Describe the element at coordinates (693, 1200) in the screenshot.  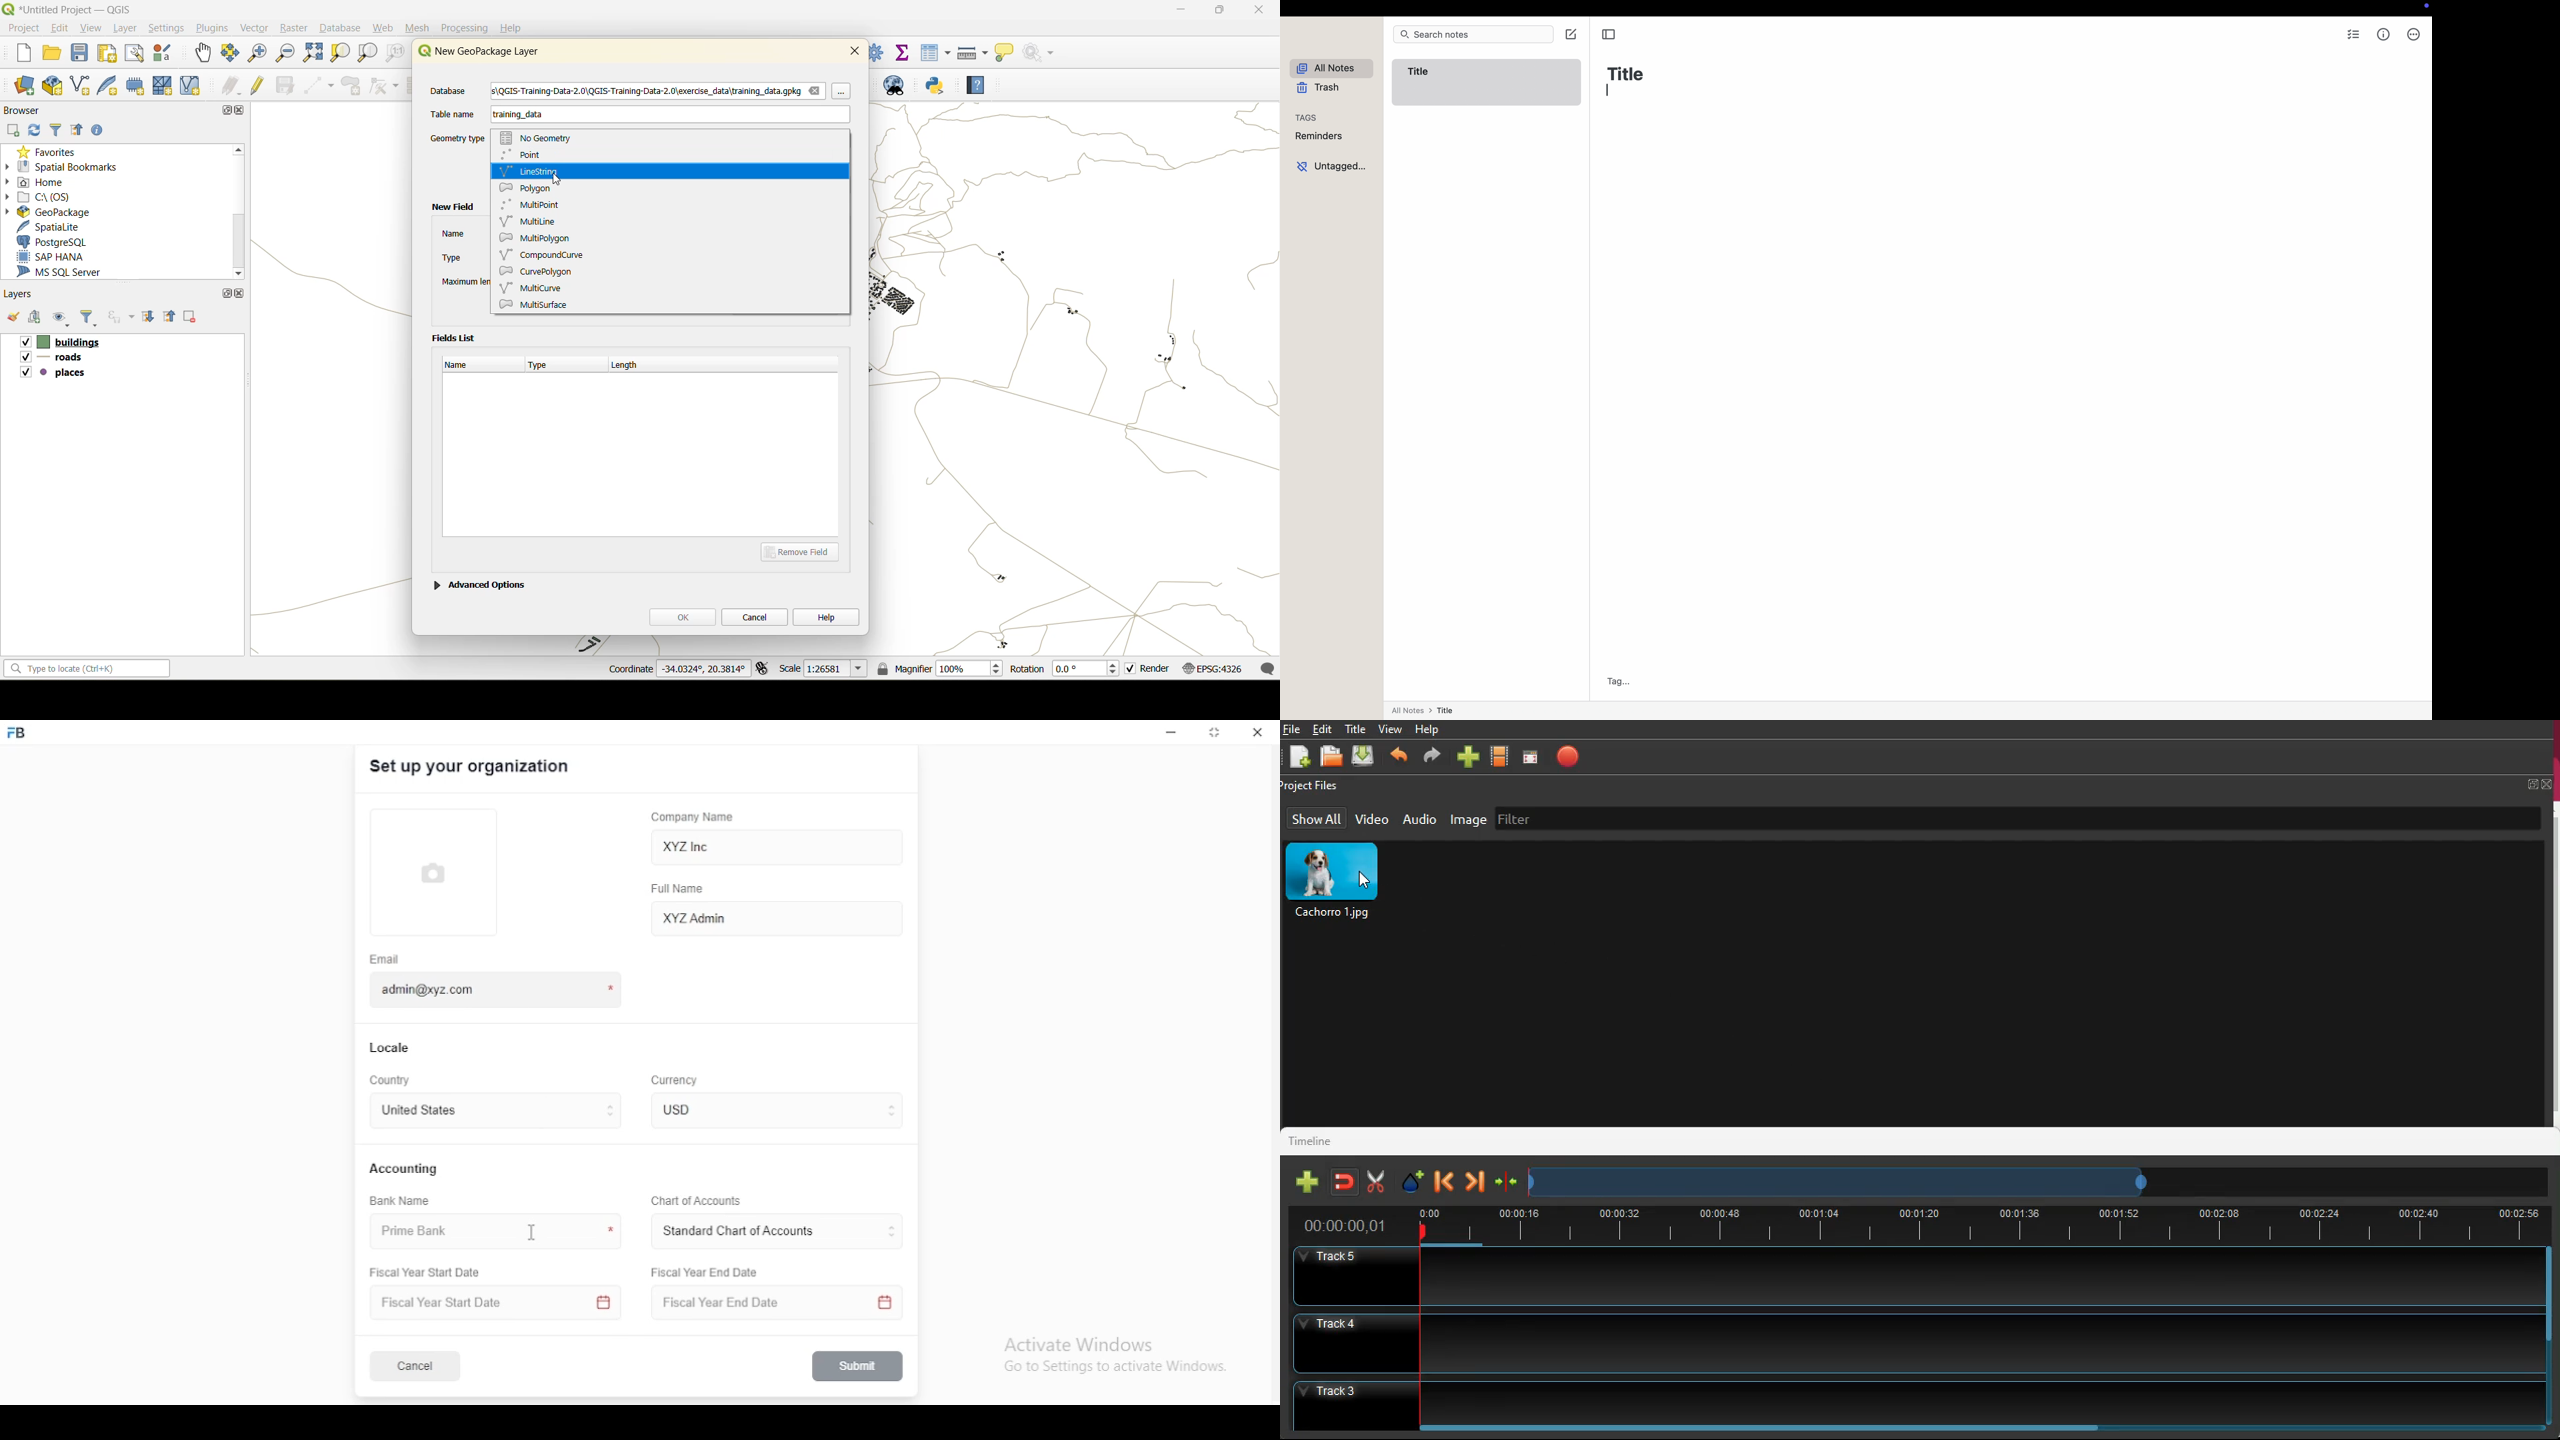
I see `Chart of Accounts` at that location.